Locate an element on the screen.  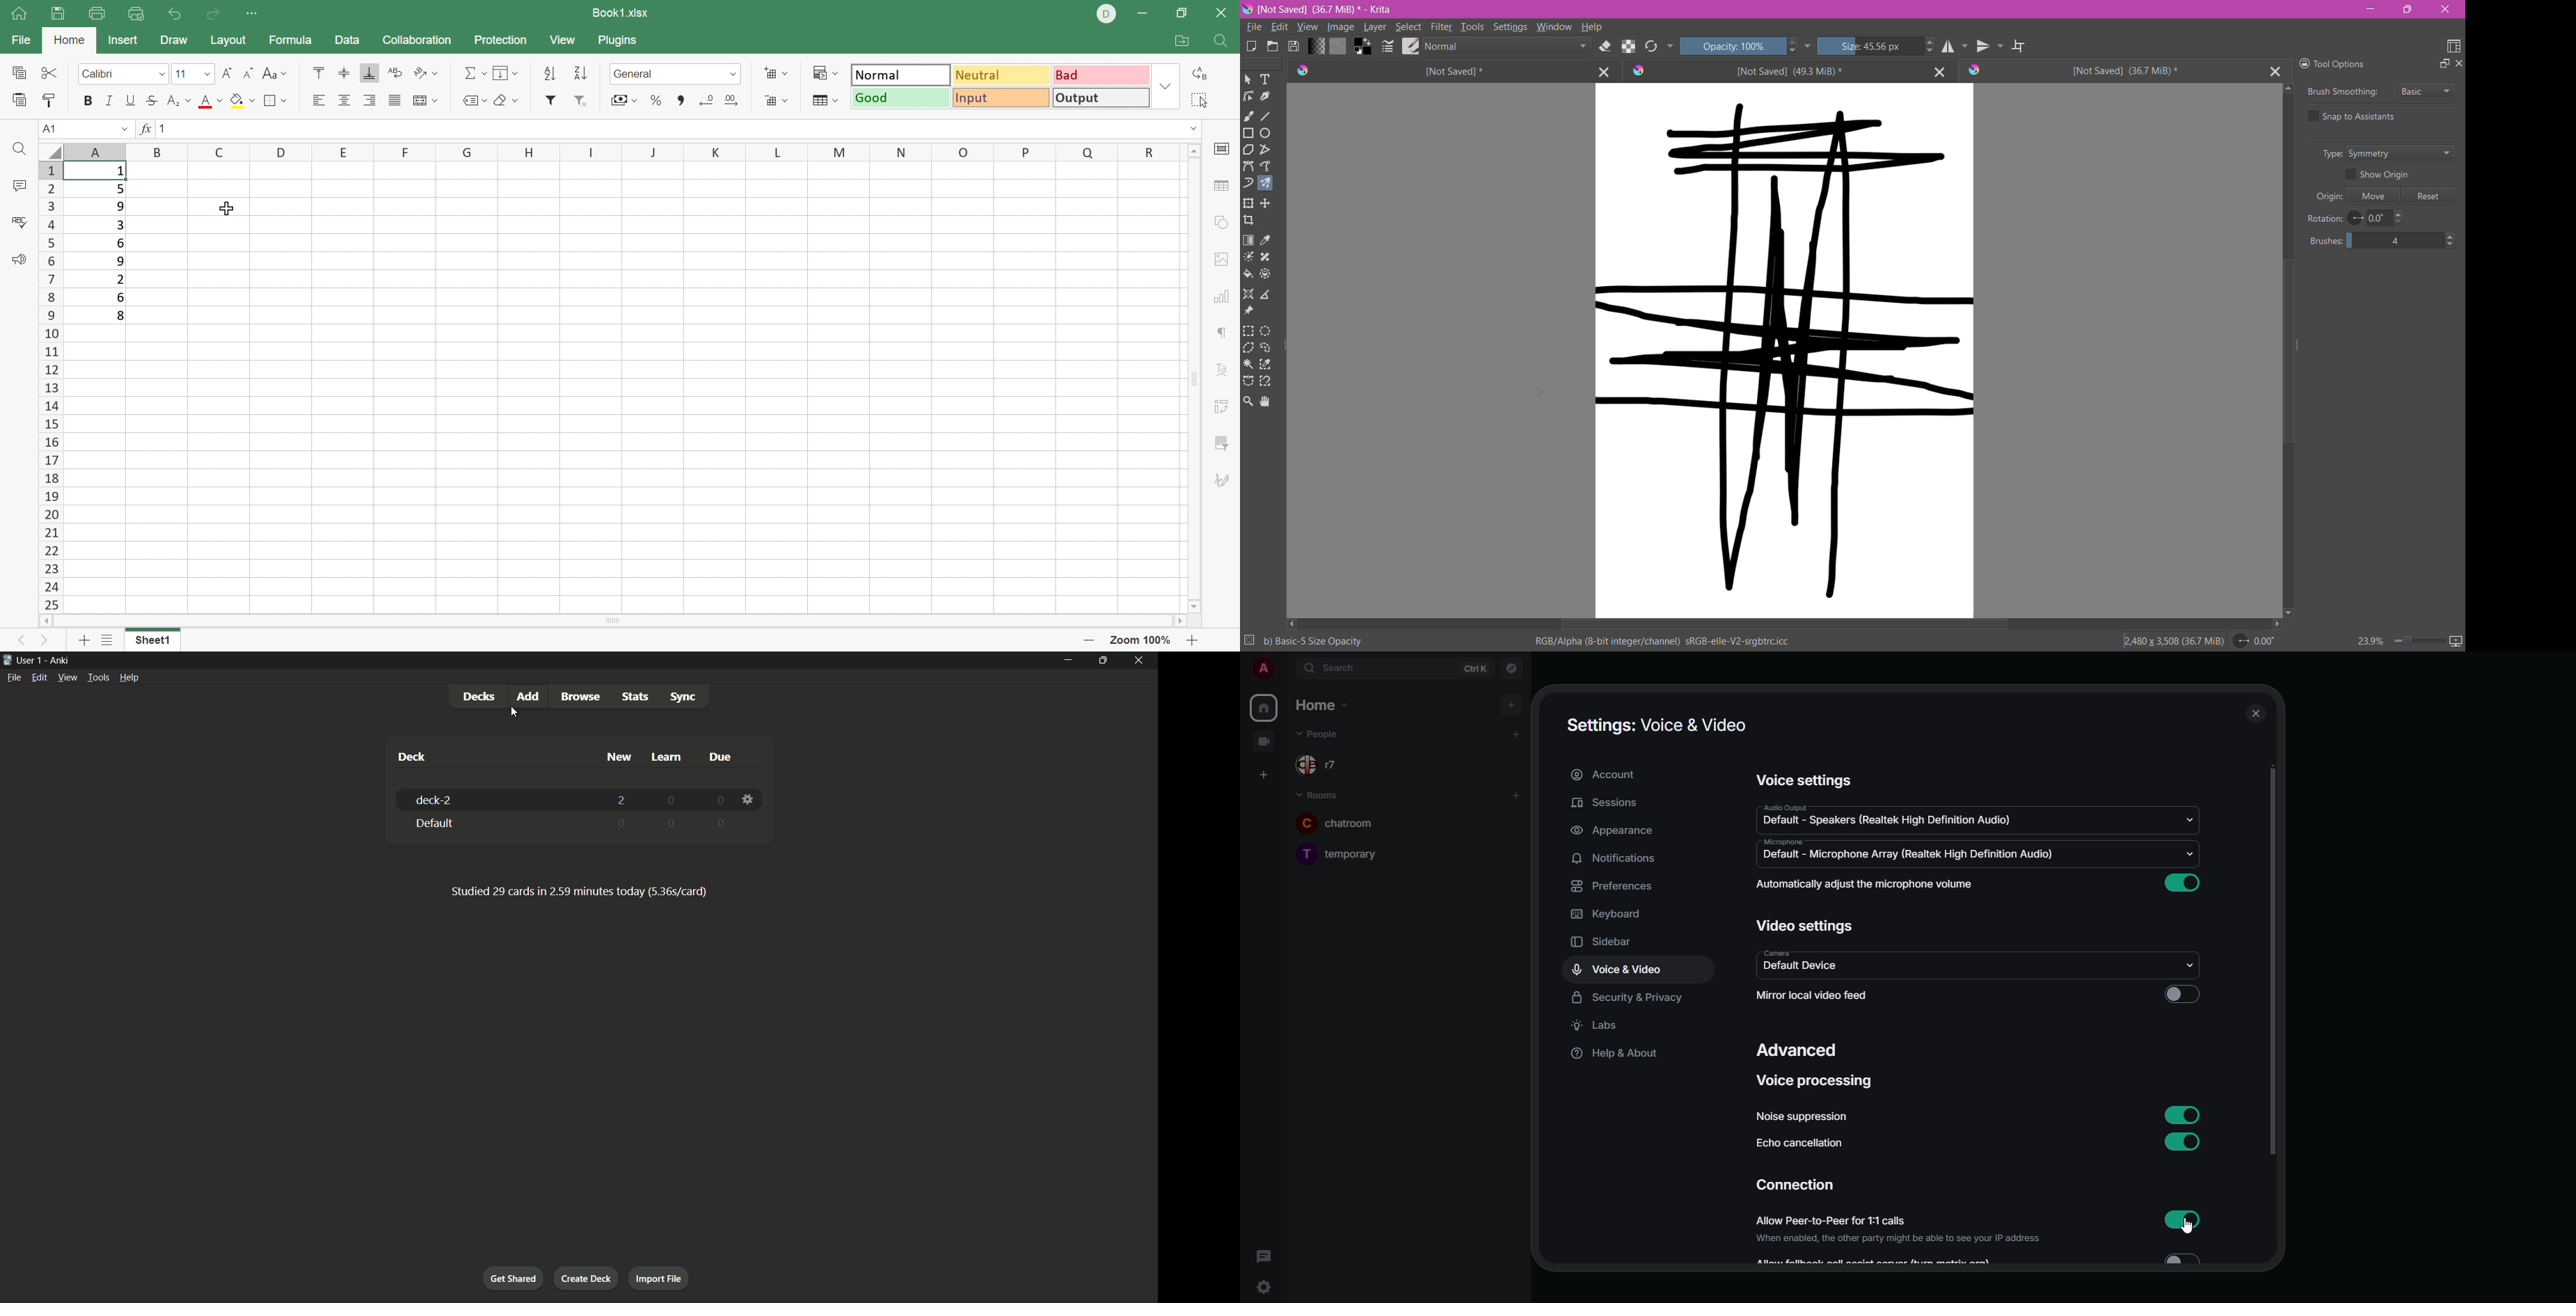
click to enable is located at coordinates (2181, 993).